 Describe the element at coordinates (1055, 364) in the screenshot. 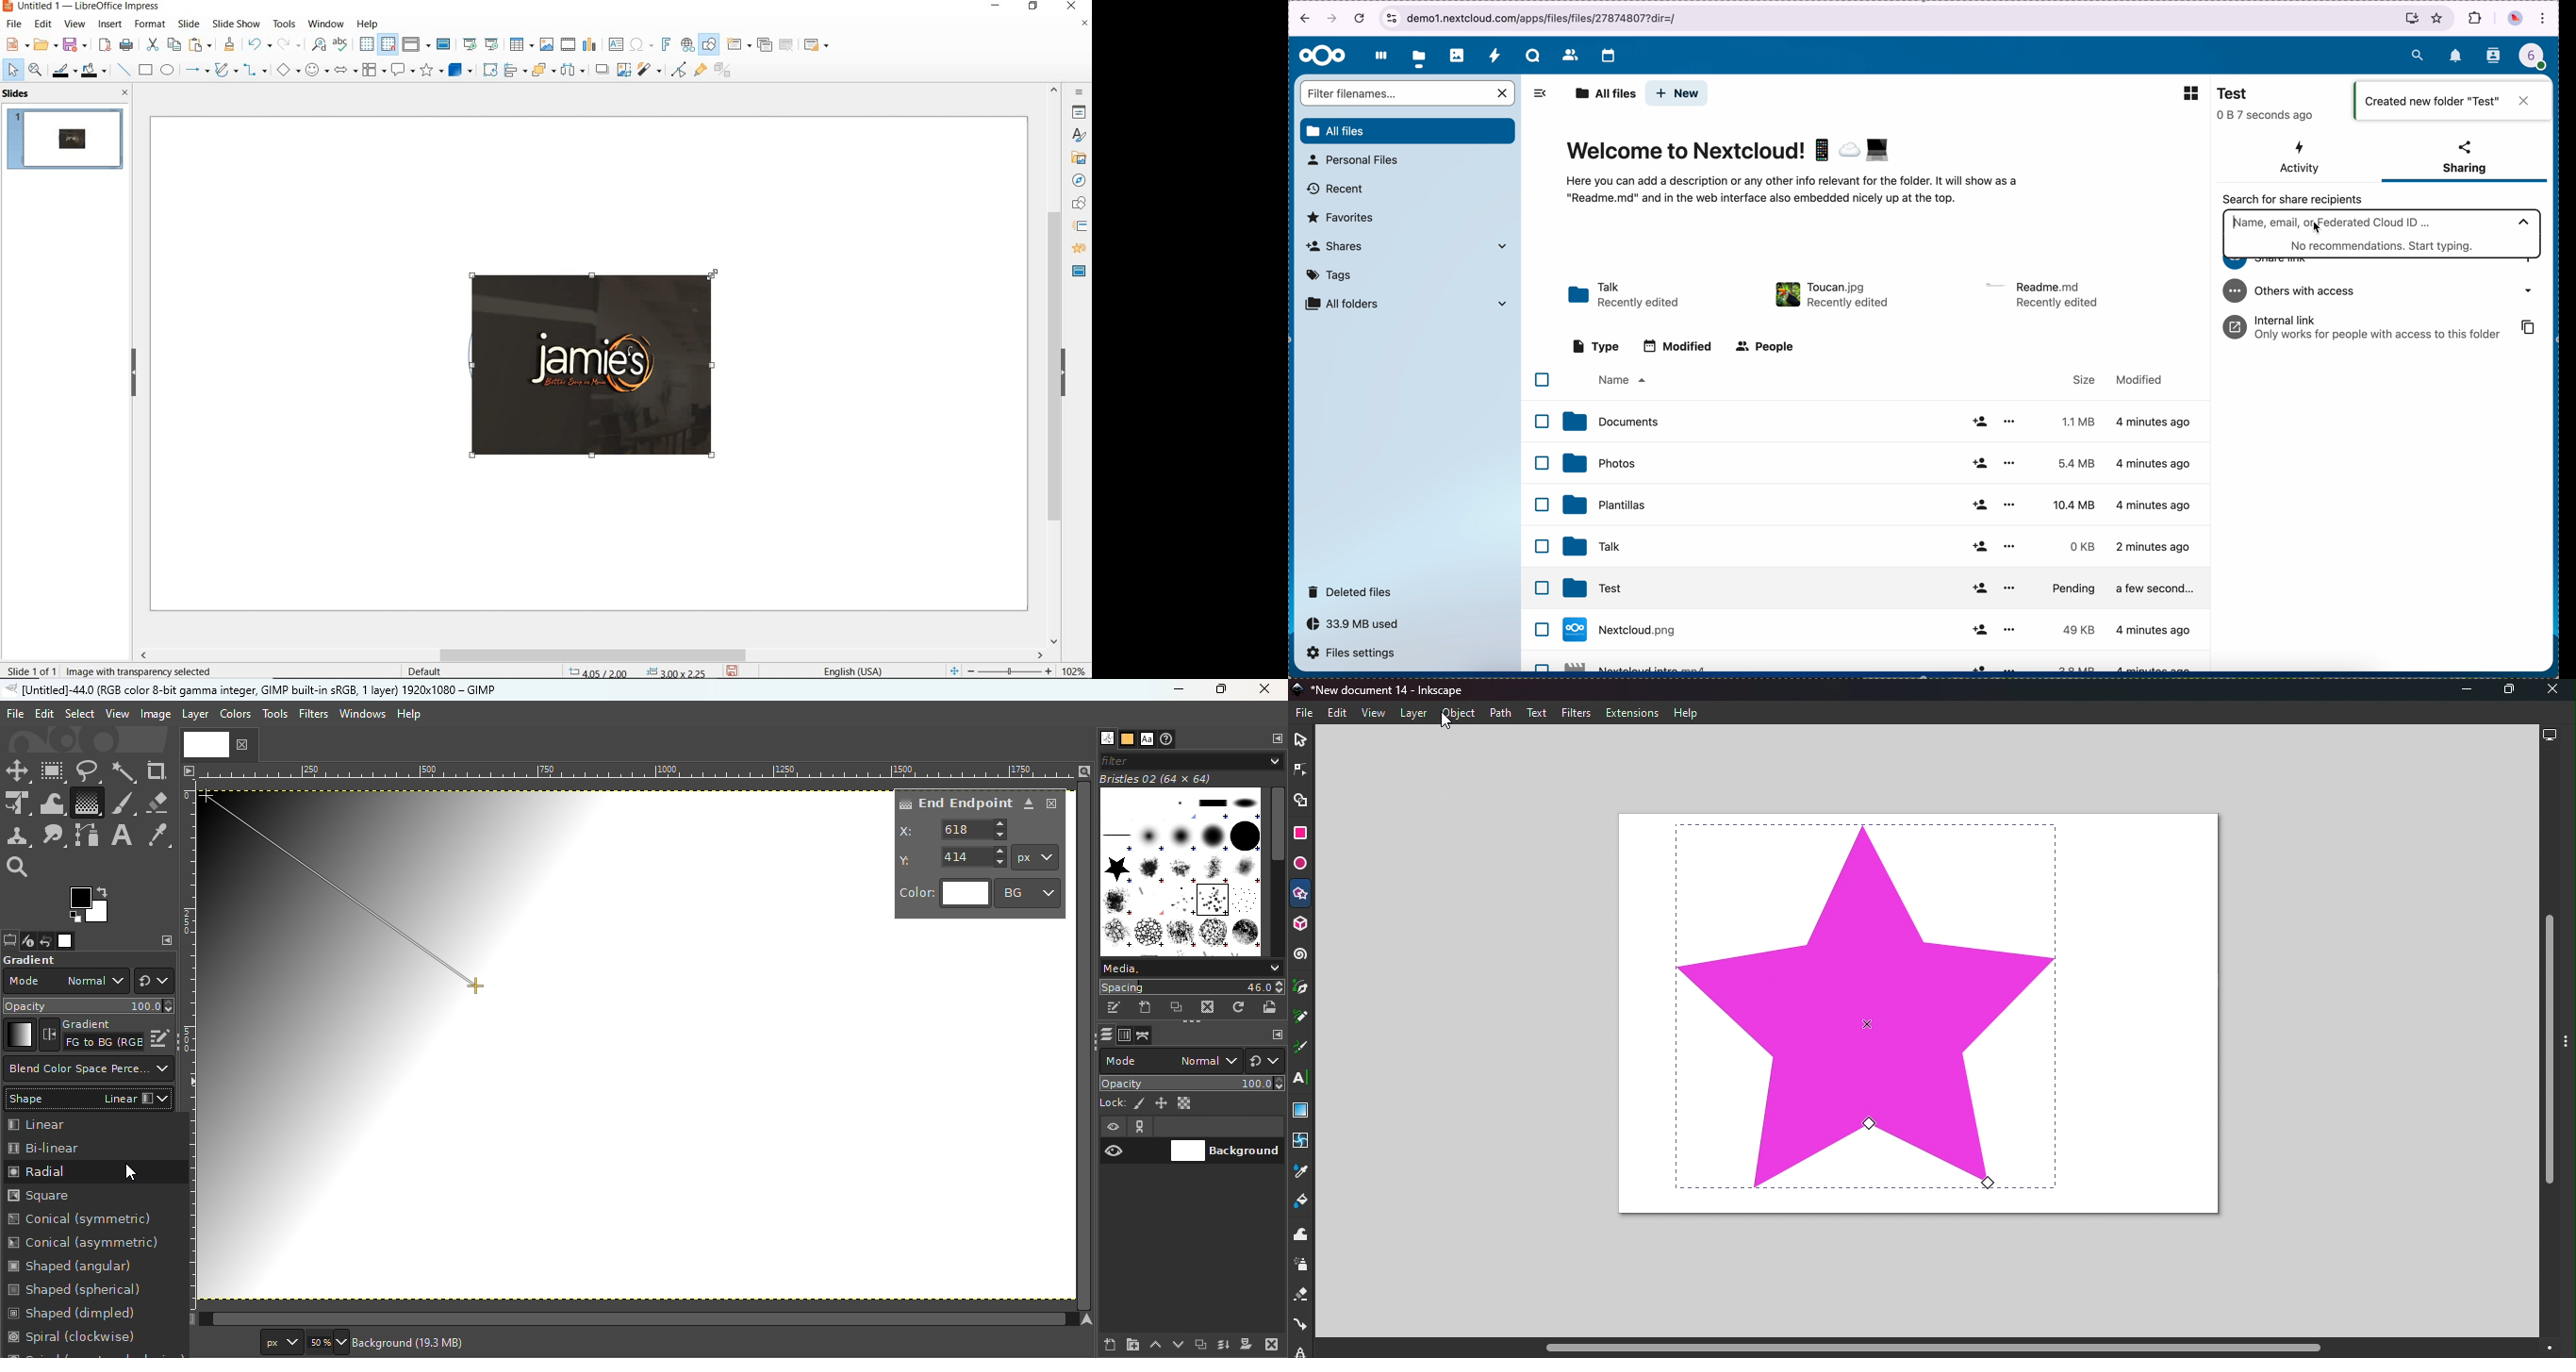

I see `scrollbar` at that location.